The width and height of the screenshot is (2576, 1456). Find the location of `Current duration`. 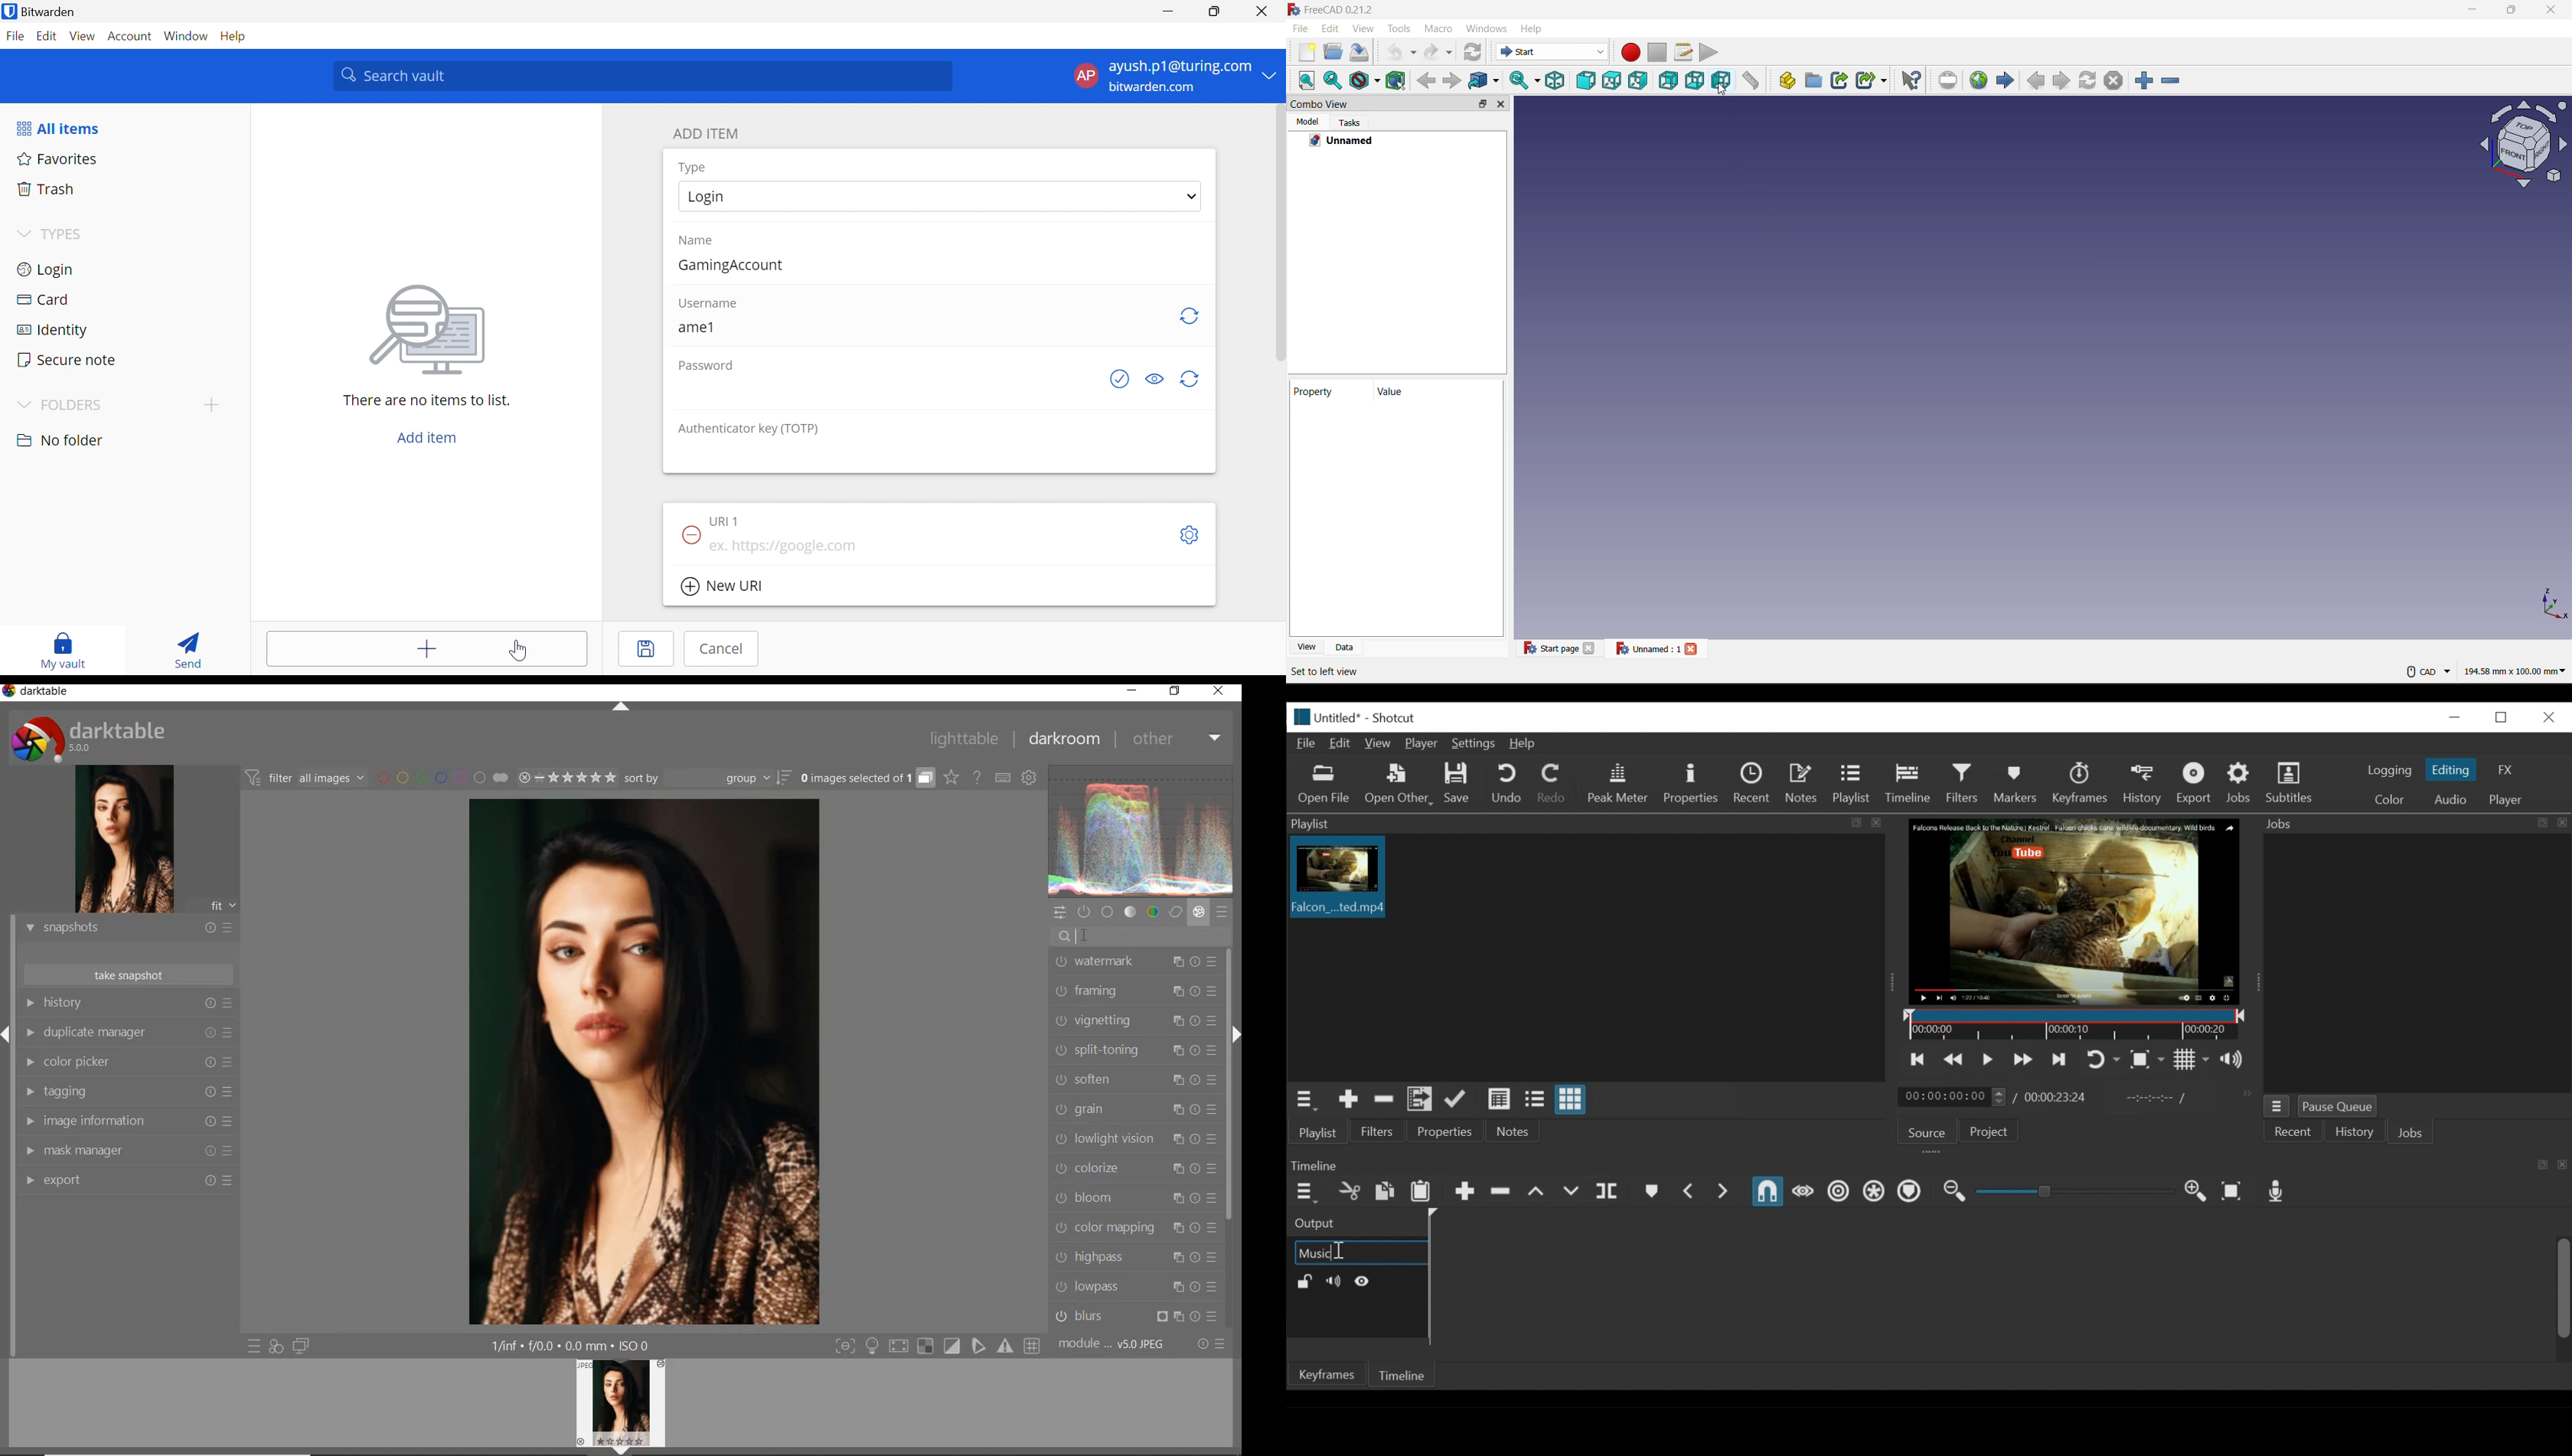

Current duration is located at coordinates (1952, 1098).